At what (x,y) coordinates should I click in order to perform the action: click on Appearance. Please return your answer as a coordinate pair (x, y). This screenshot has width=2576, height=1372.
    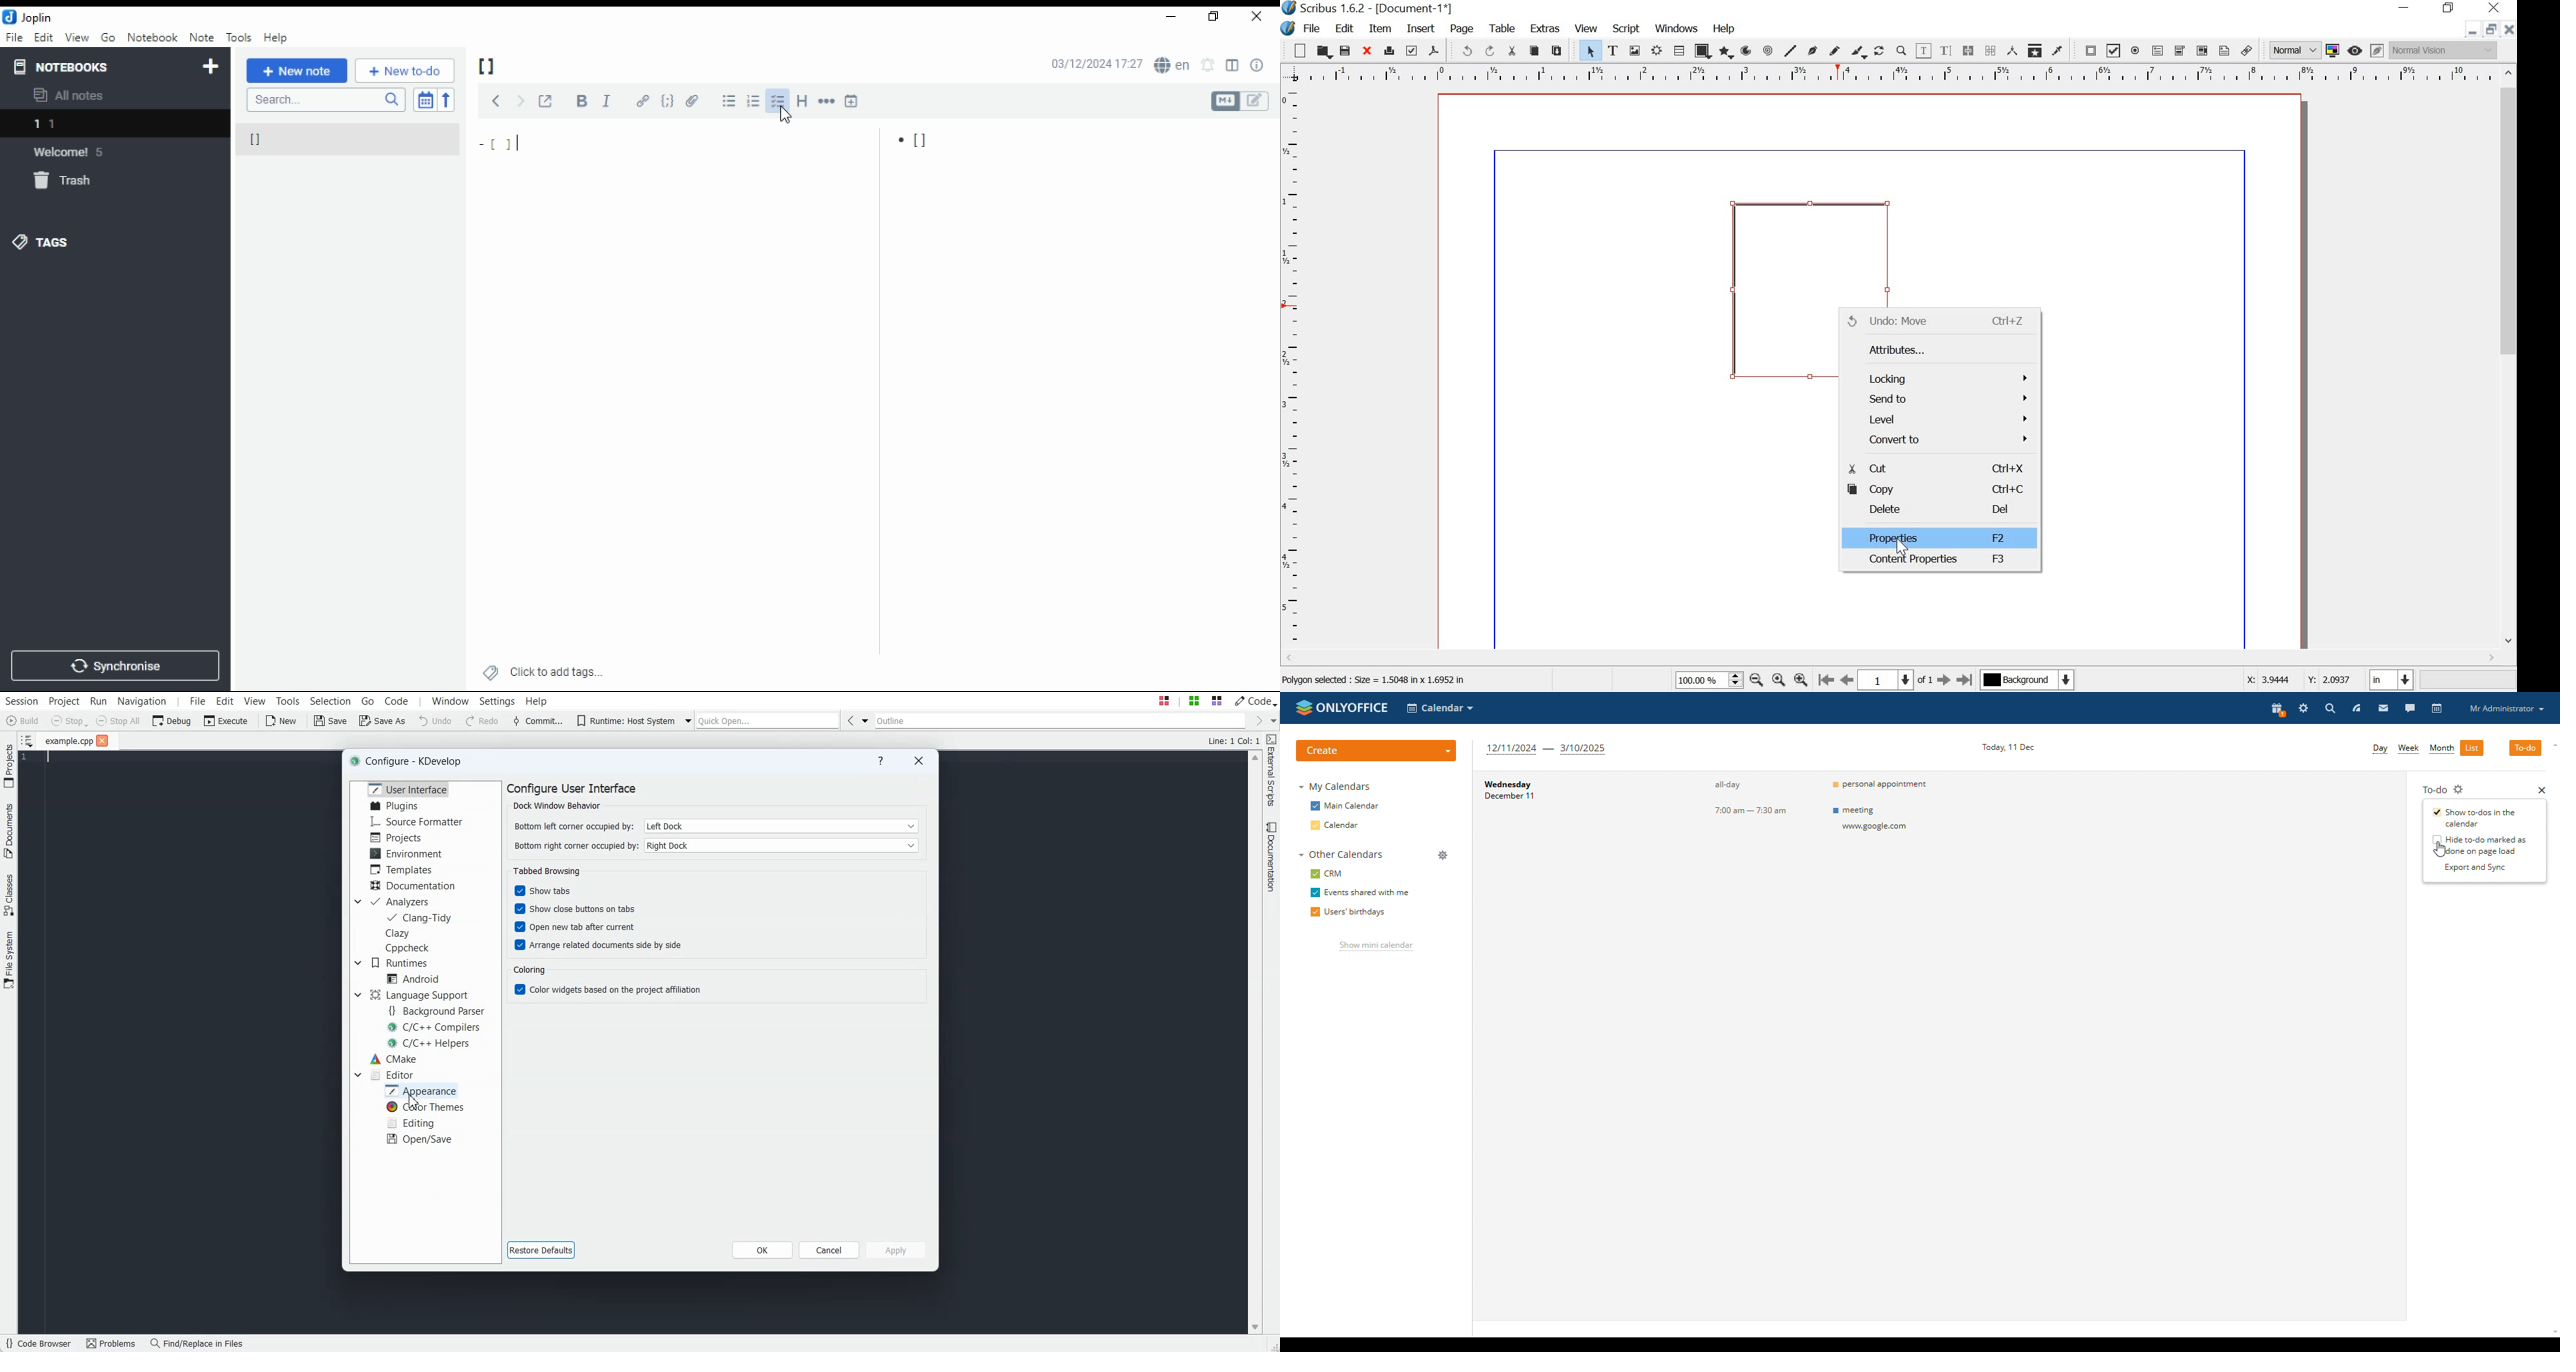
    Looking at the image, I should click on (422, 1090).